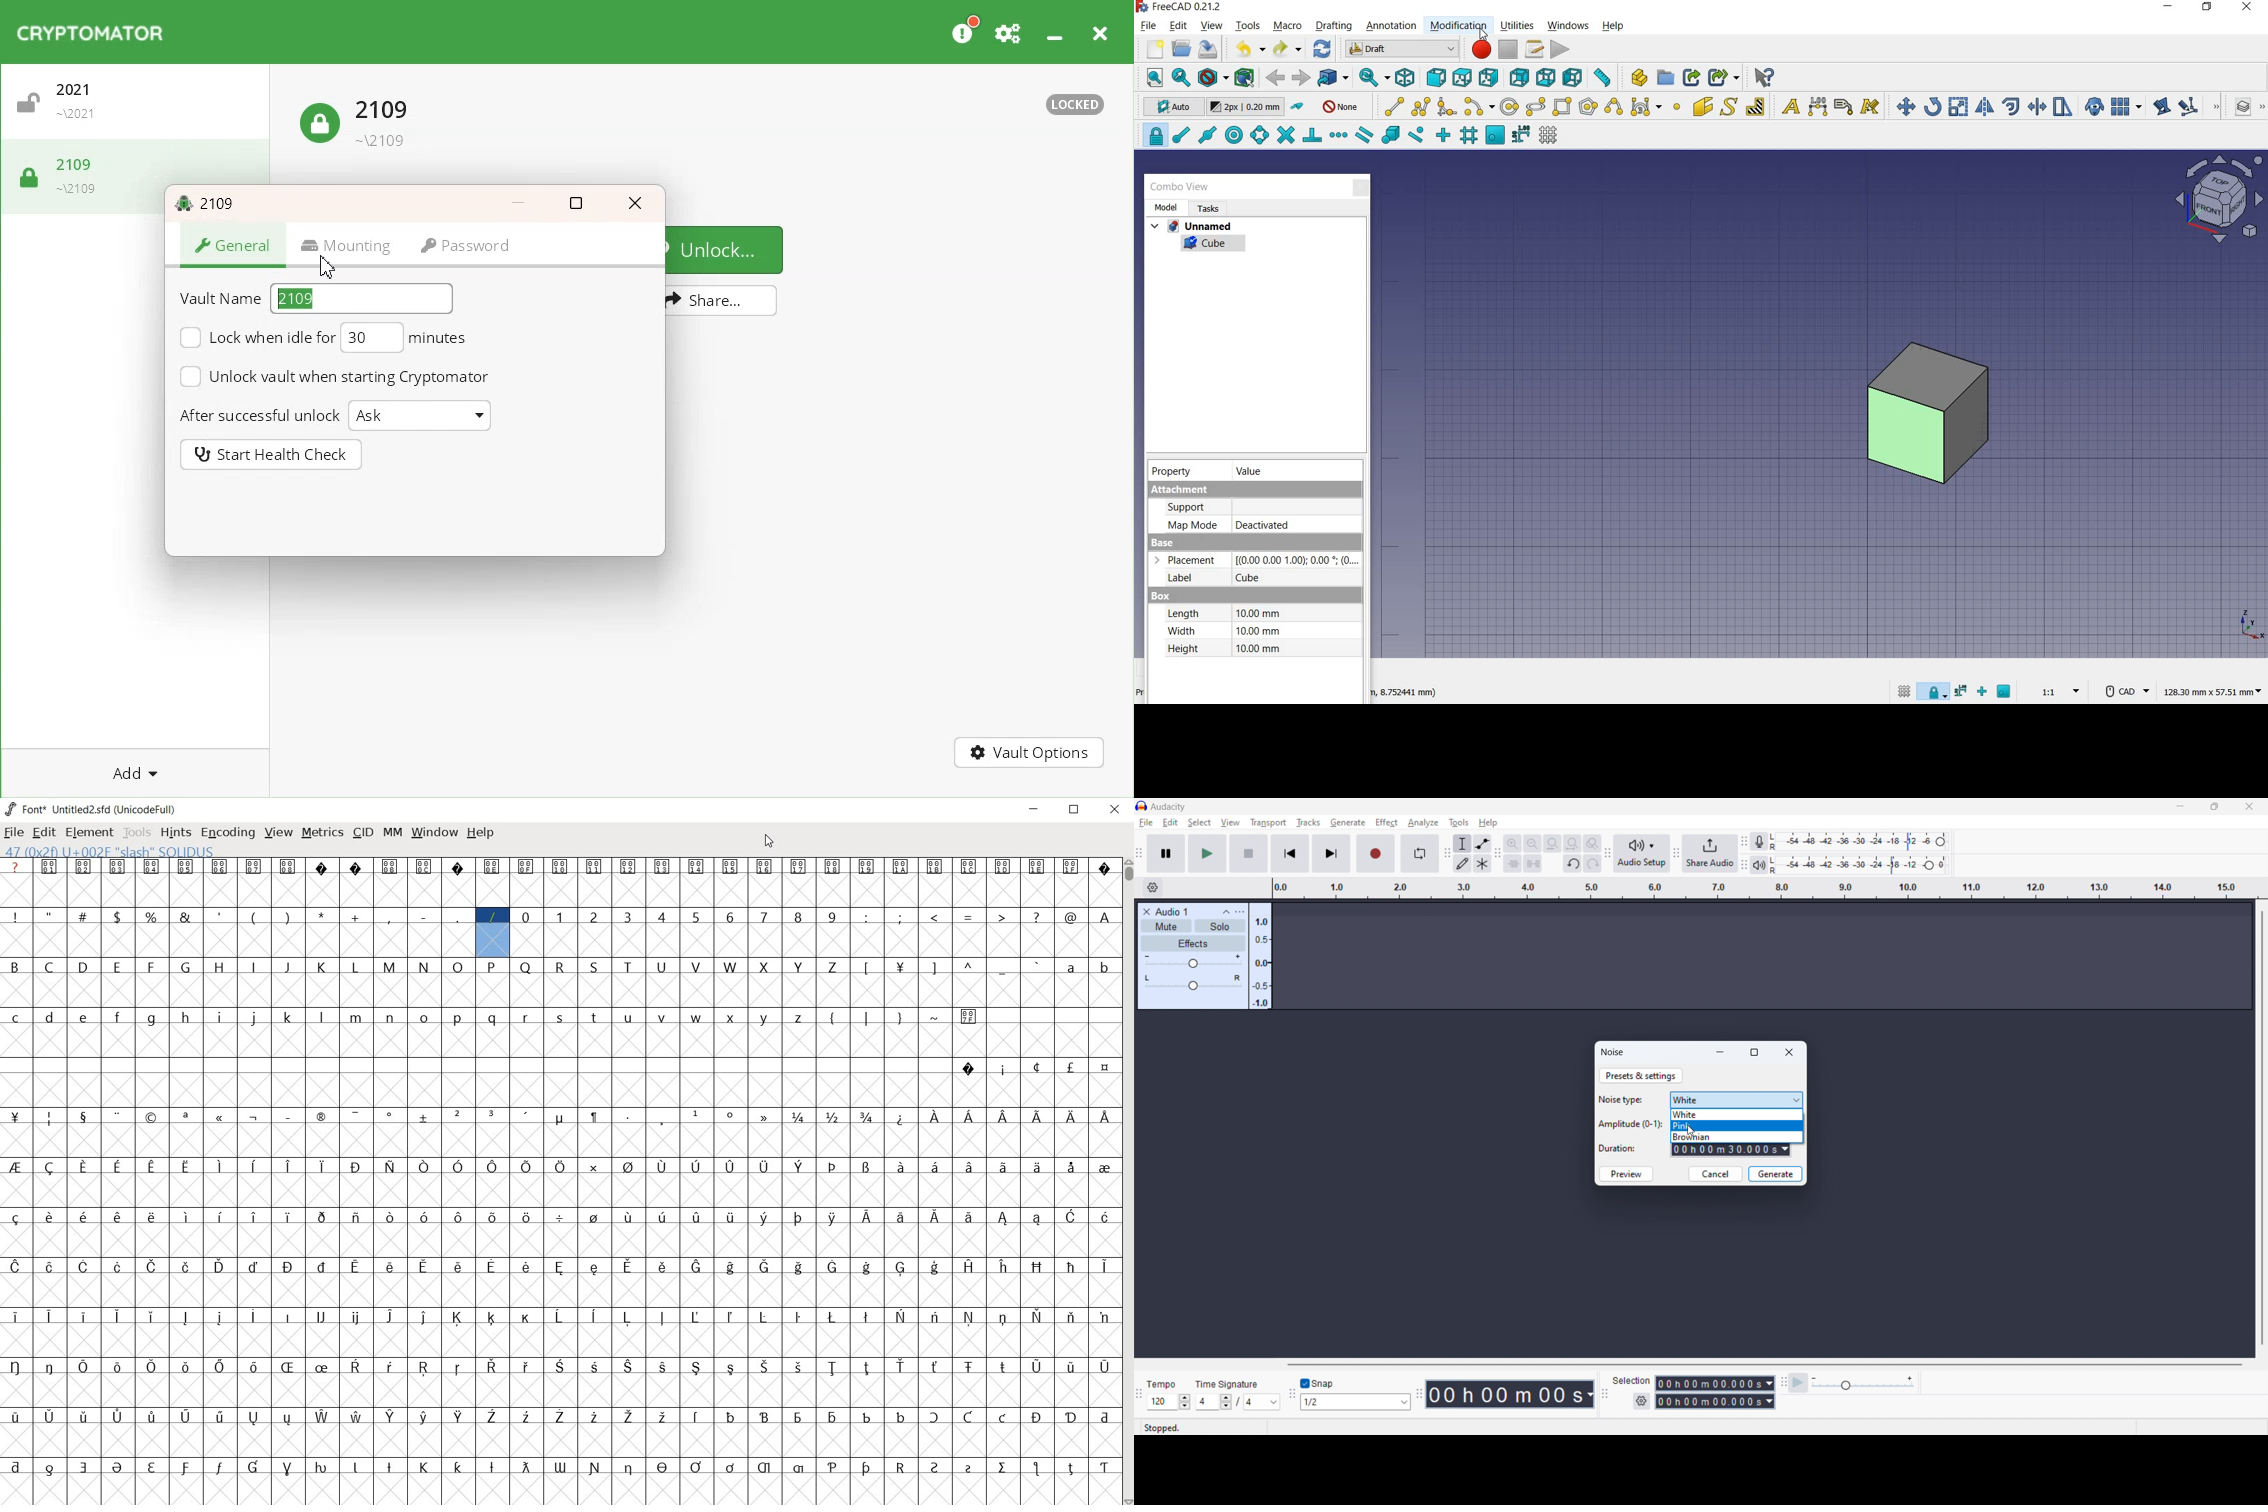 The width and height of the screenshot is (2268, 1512). What do you see at coordinates (289, 1018) in the screenshot?
I see `glyph` at bounding box center [289, 1018].